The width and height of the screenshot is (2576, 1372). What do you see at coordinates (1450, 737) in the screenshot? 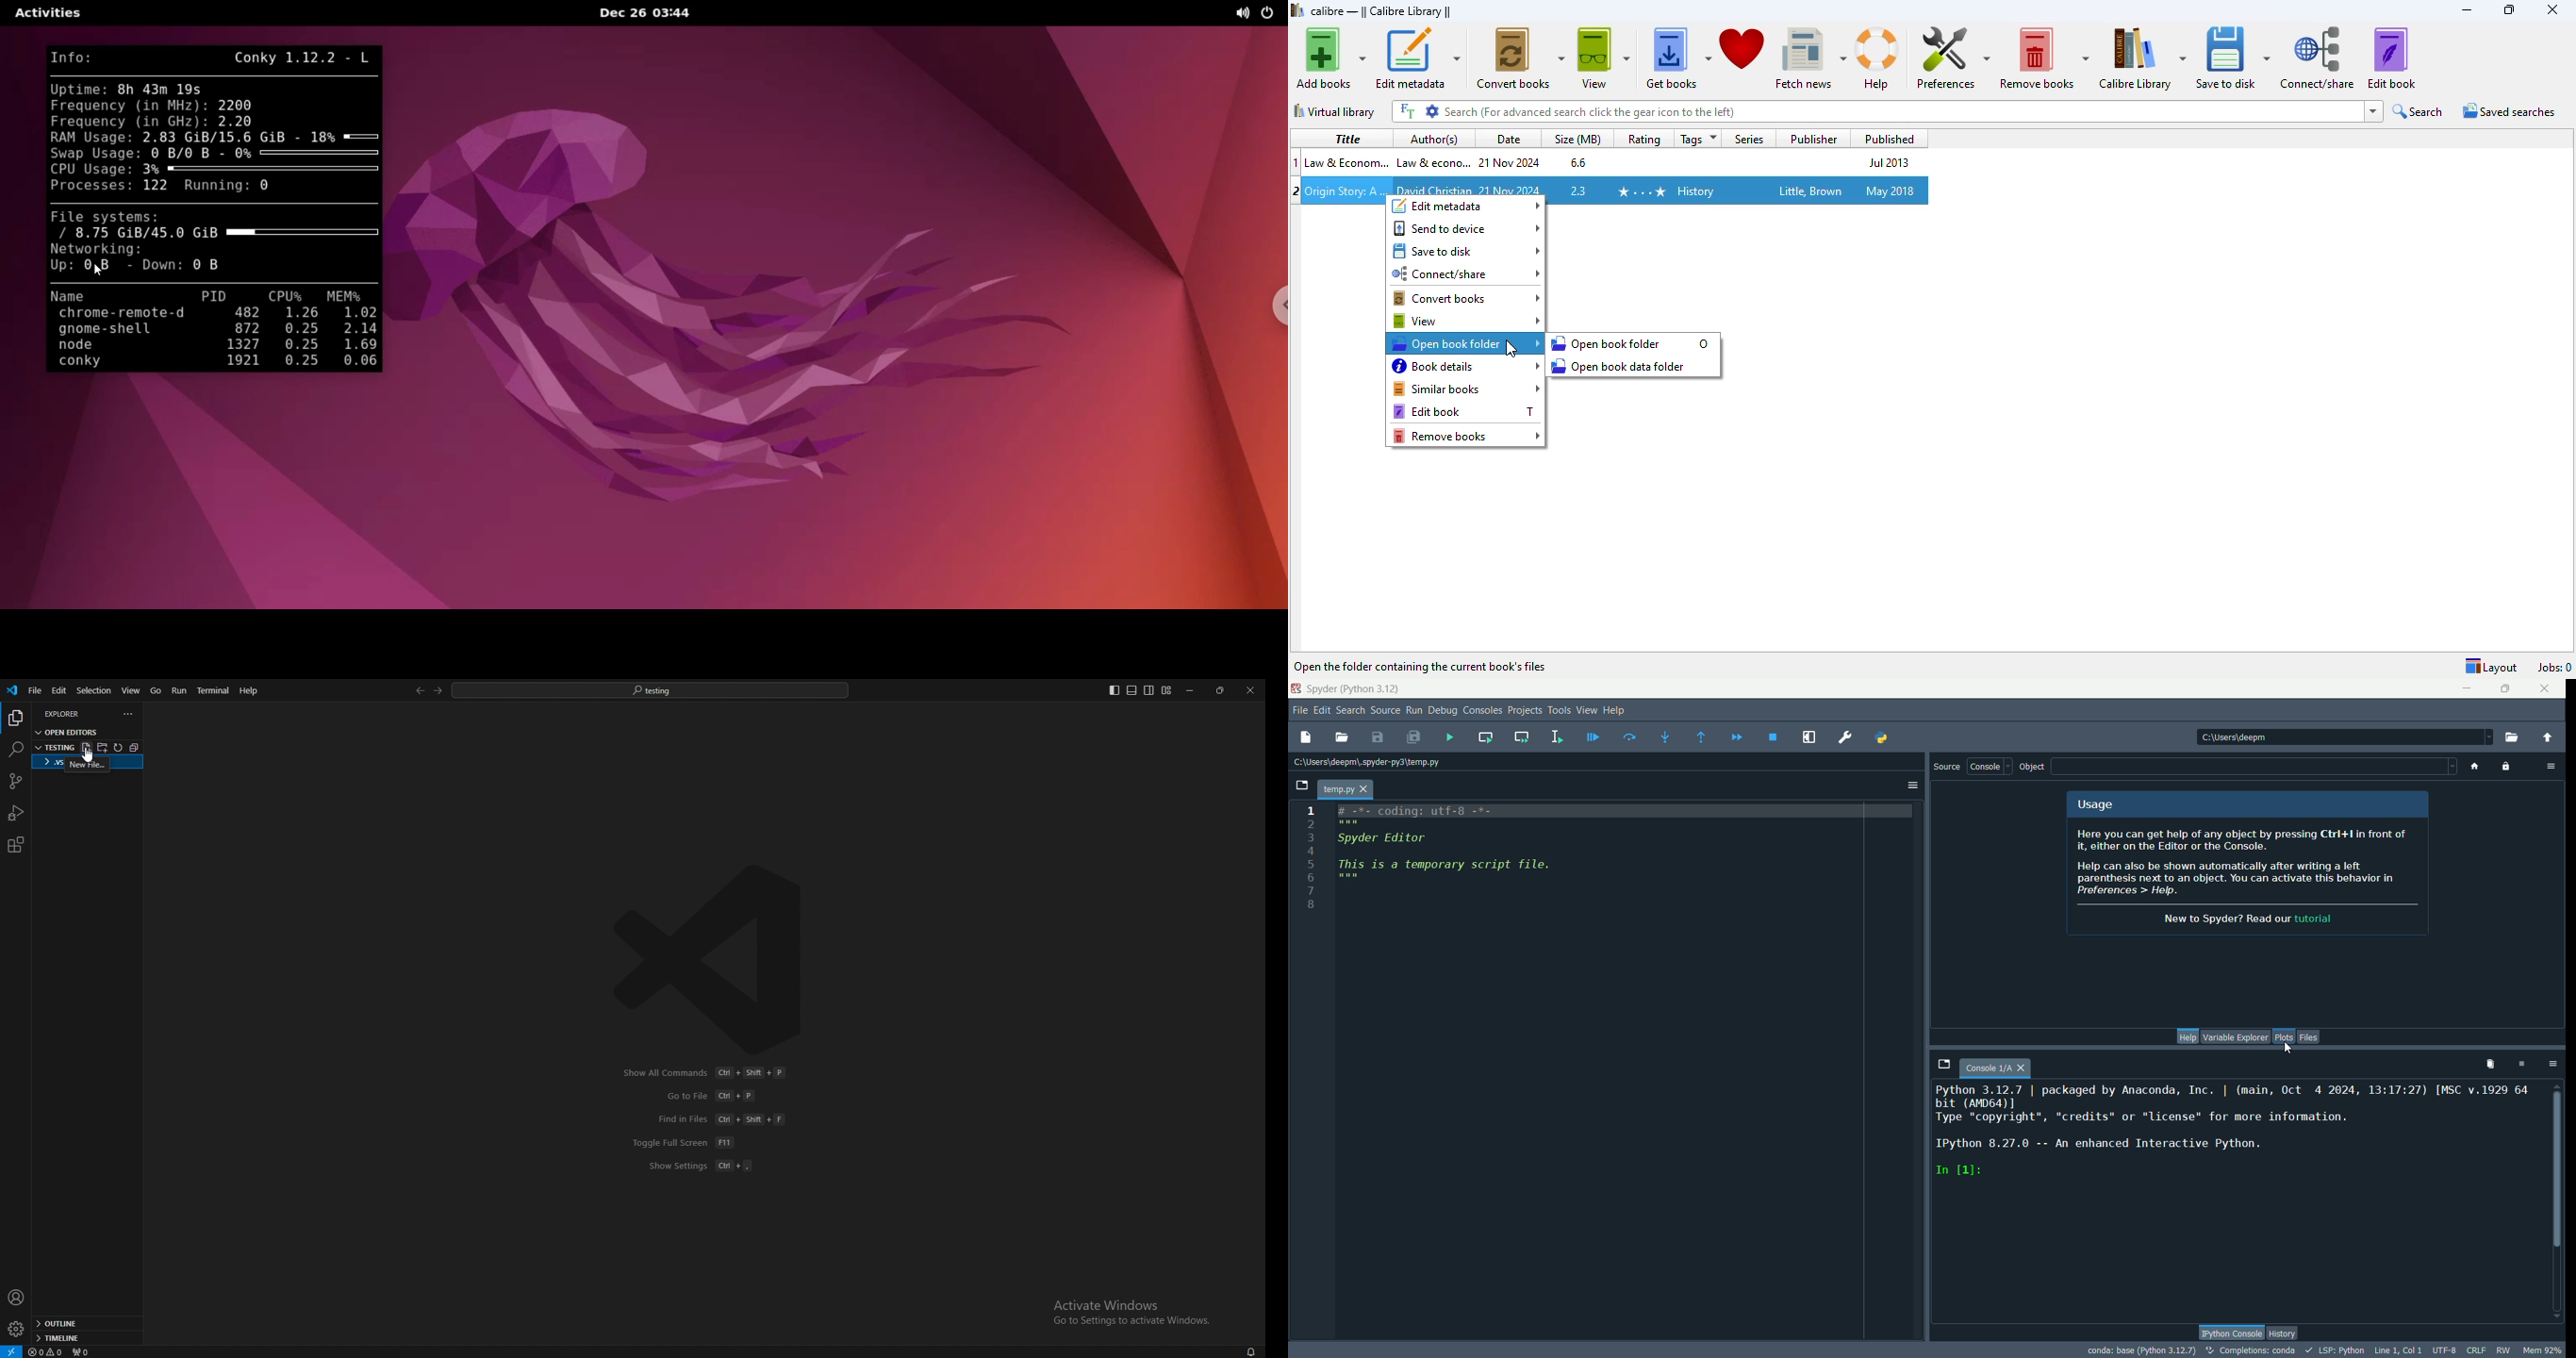
I see `run file` at bounding box center [1450, 737].